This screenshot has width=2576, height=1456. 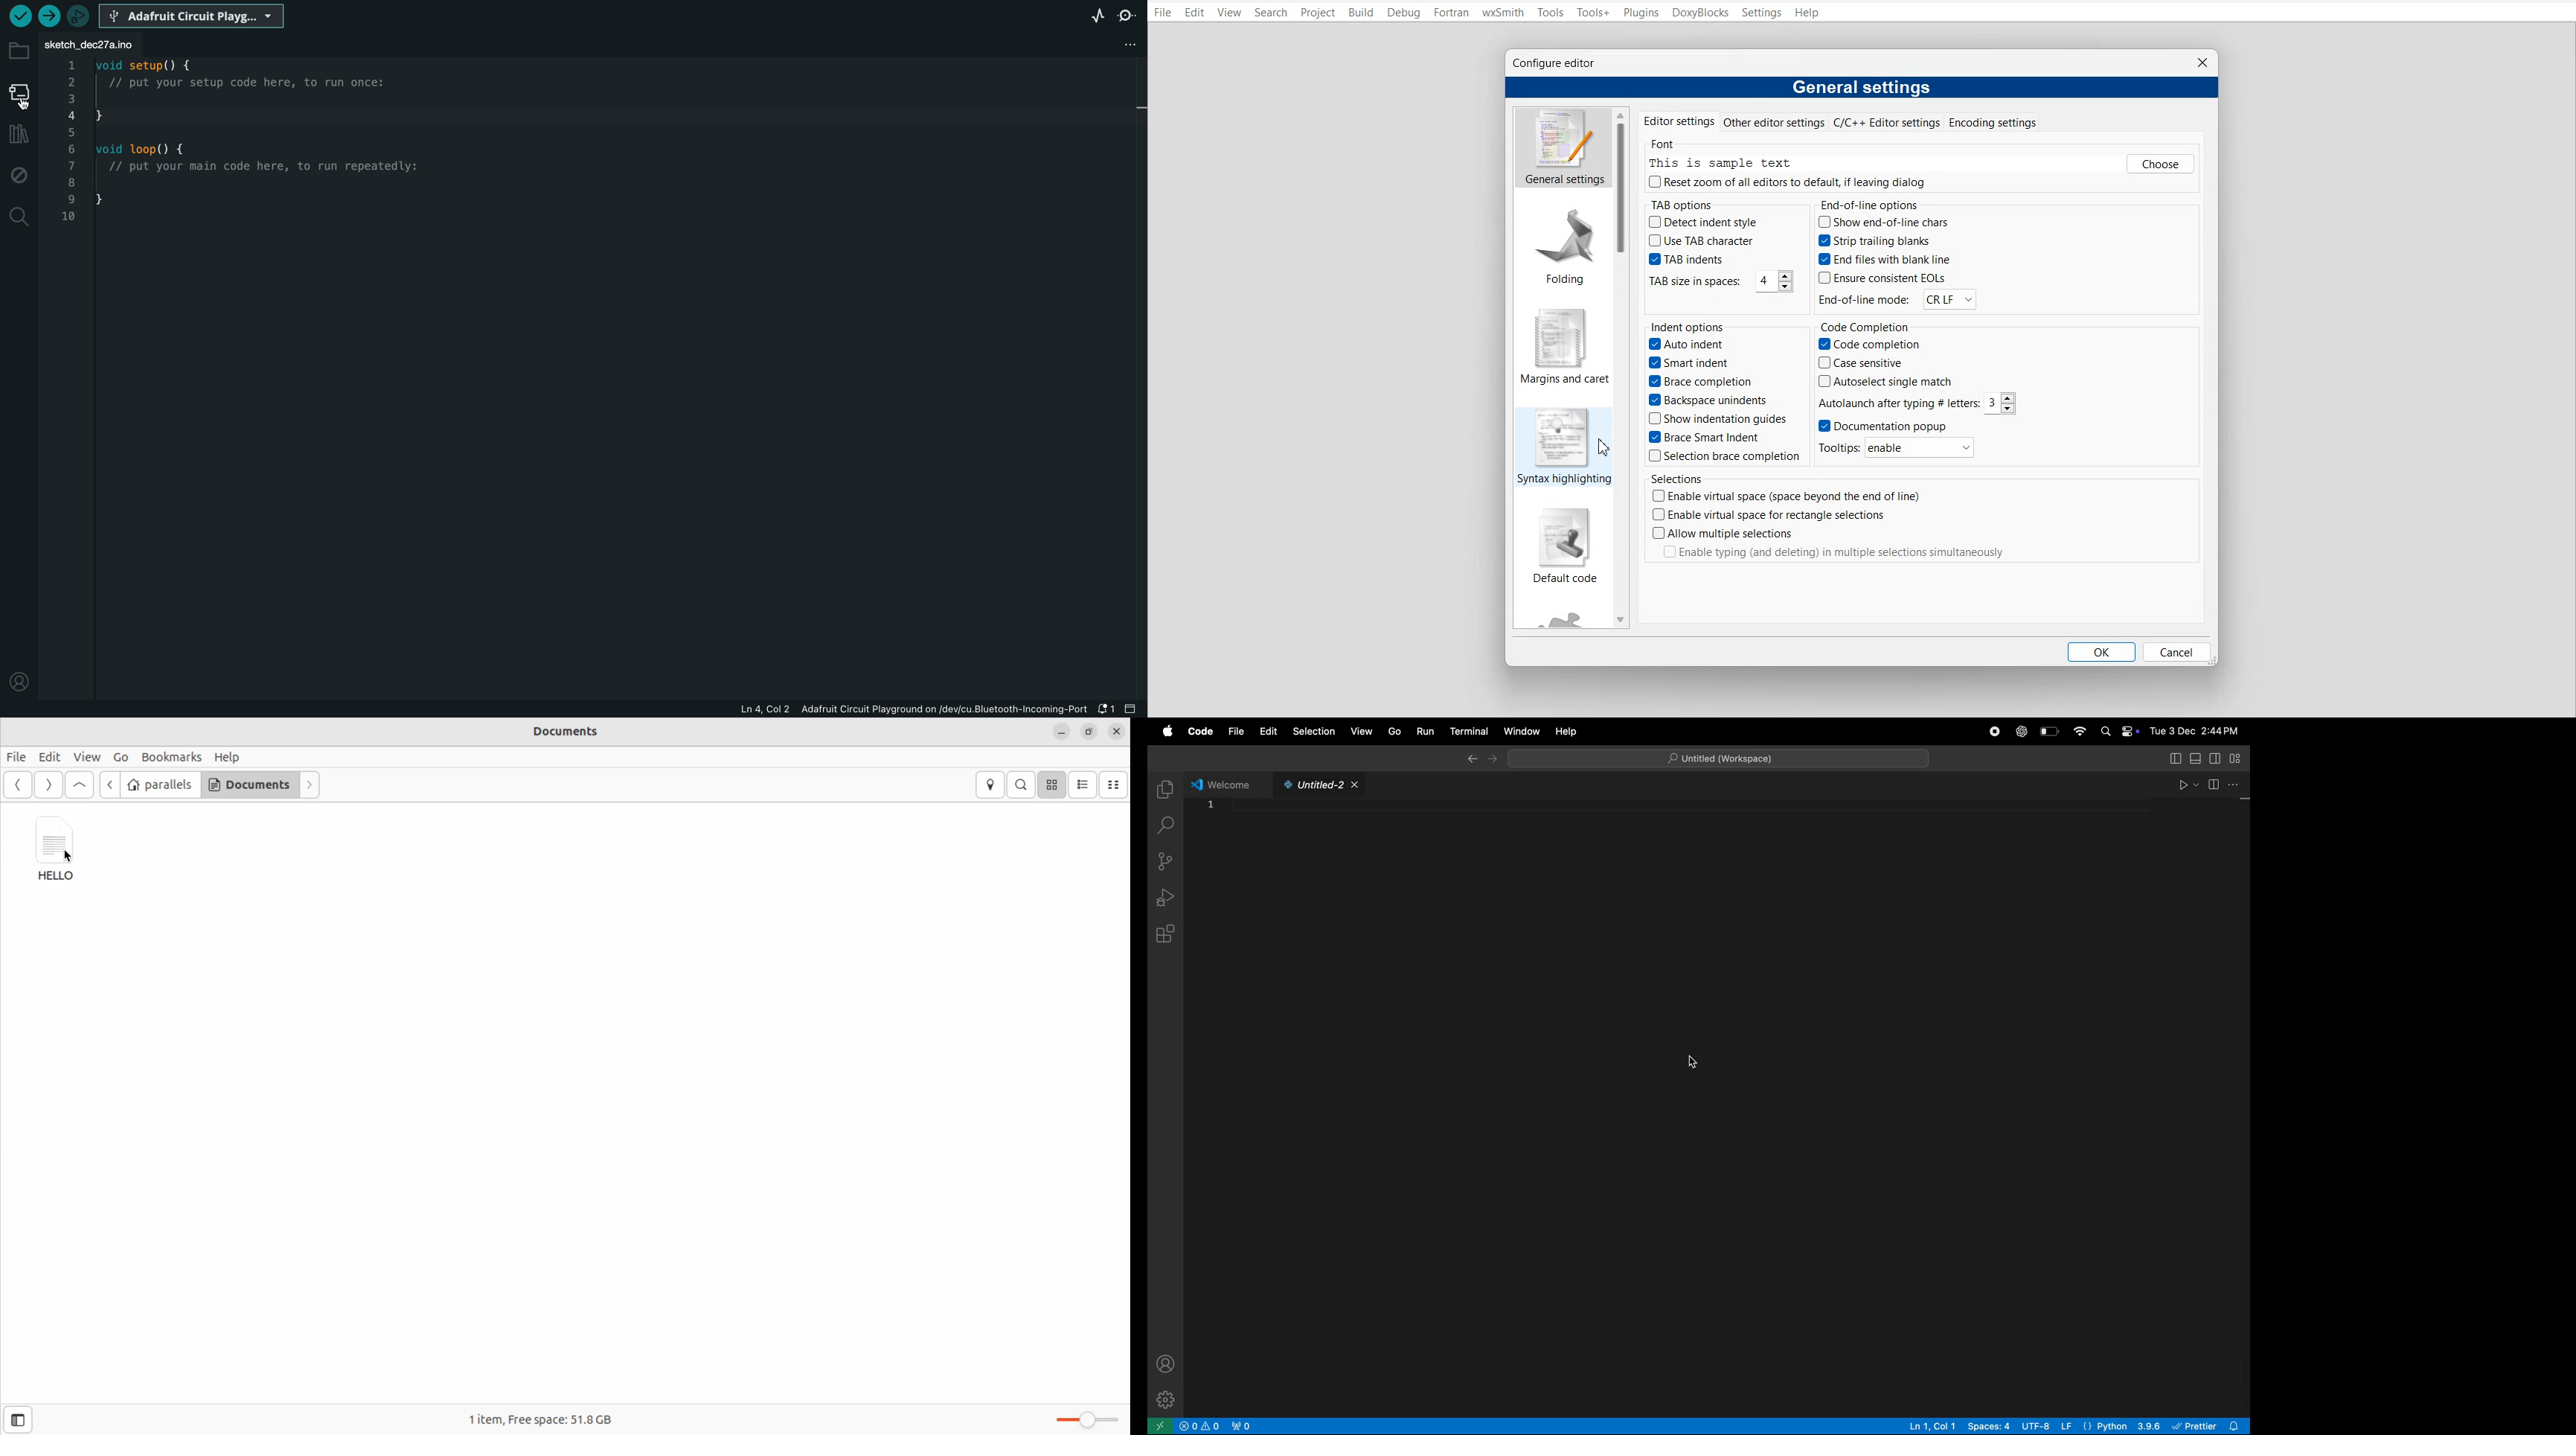 What do you see at coordinates (1990, 1427) in the screenshot?
I see `space 4` at bounding box center [1990, 1427].